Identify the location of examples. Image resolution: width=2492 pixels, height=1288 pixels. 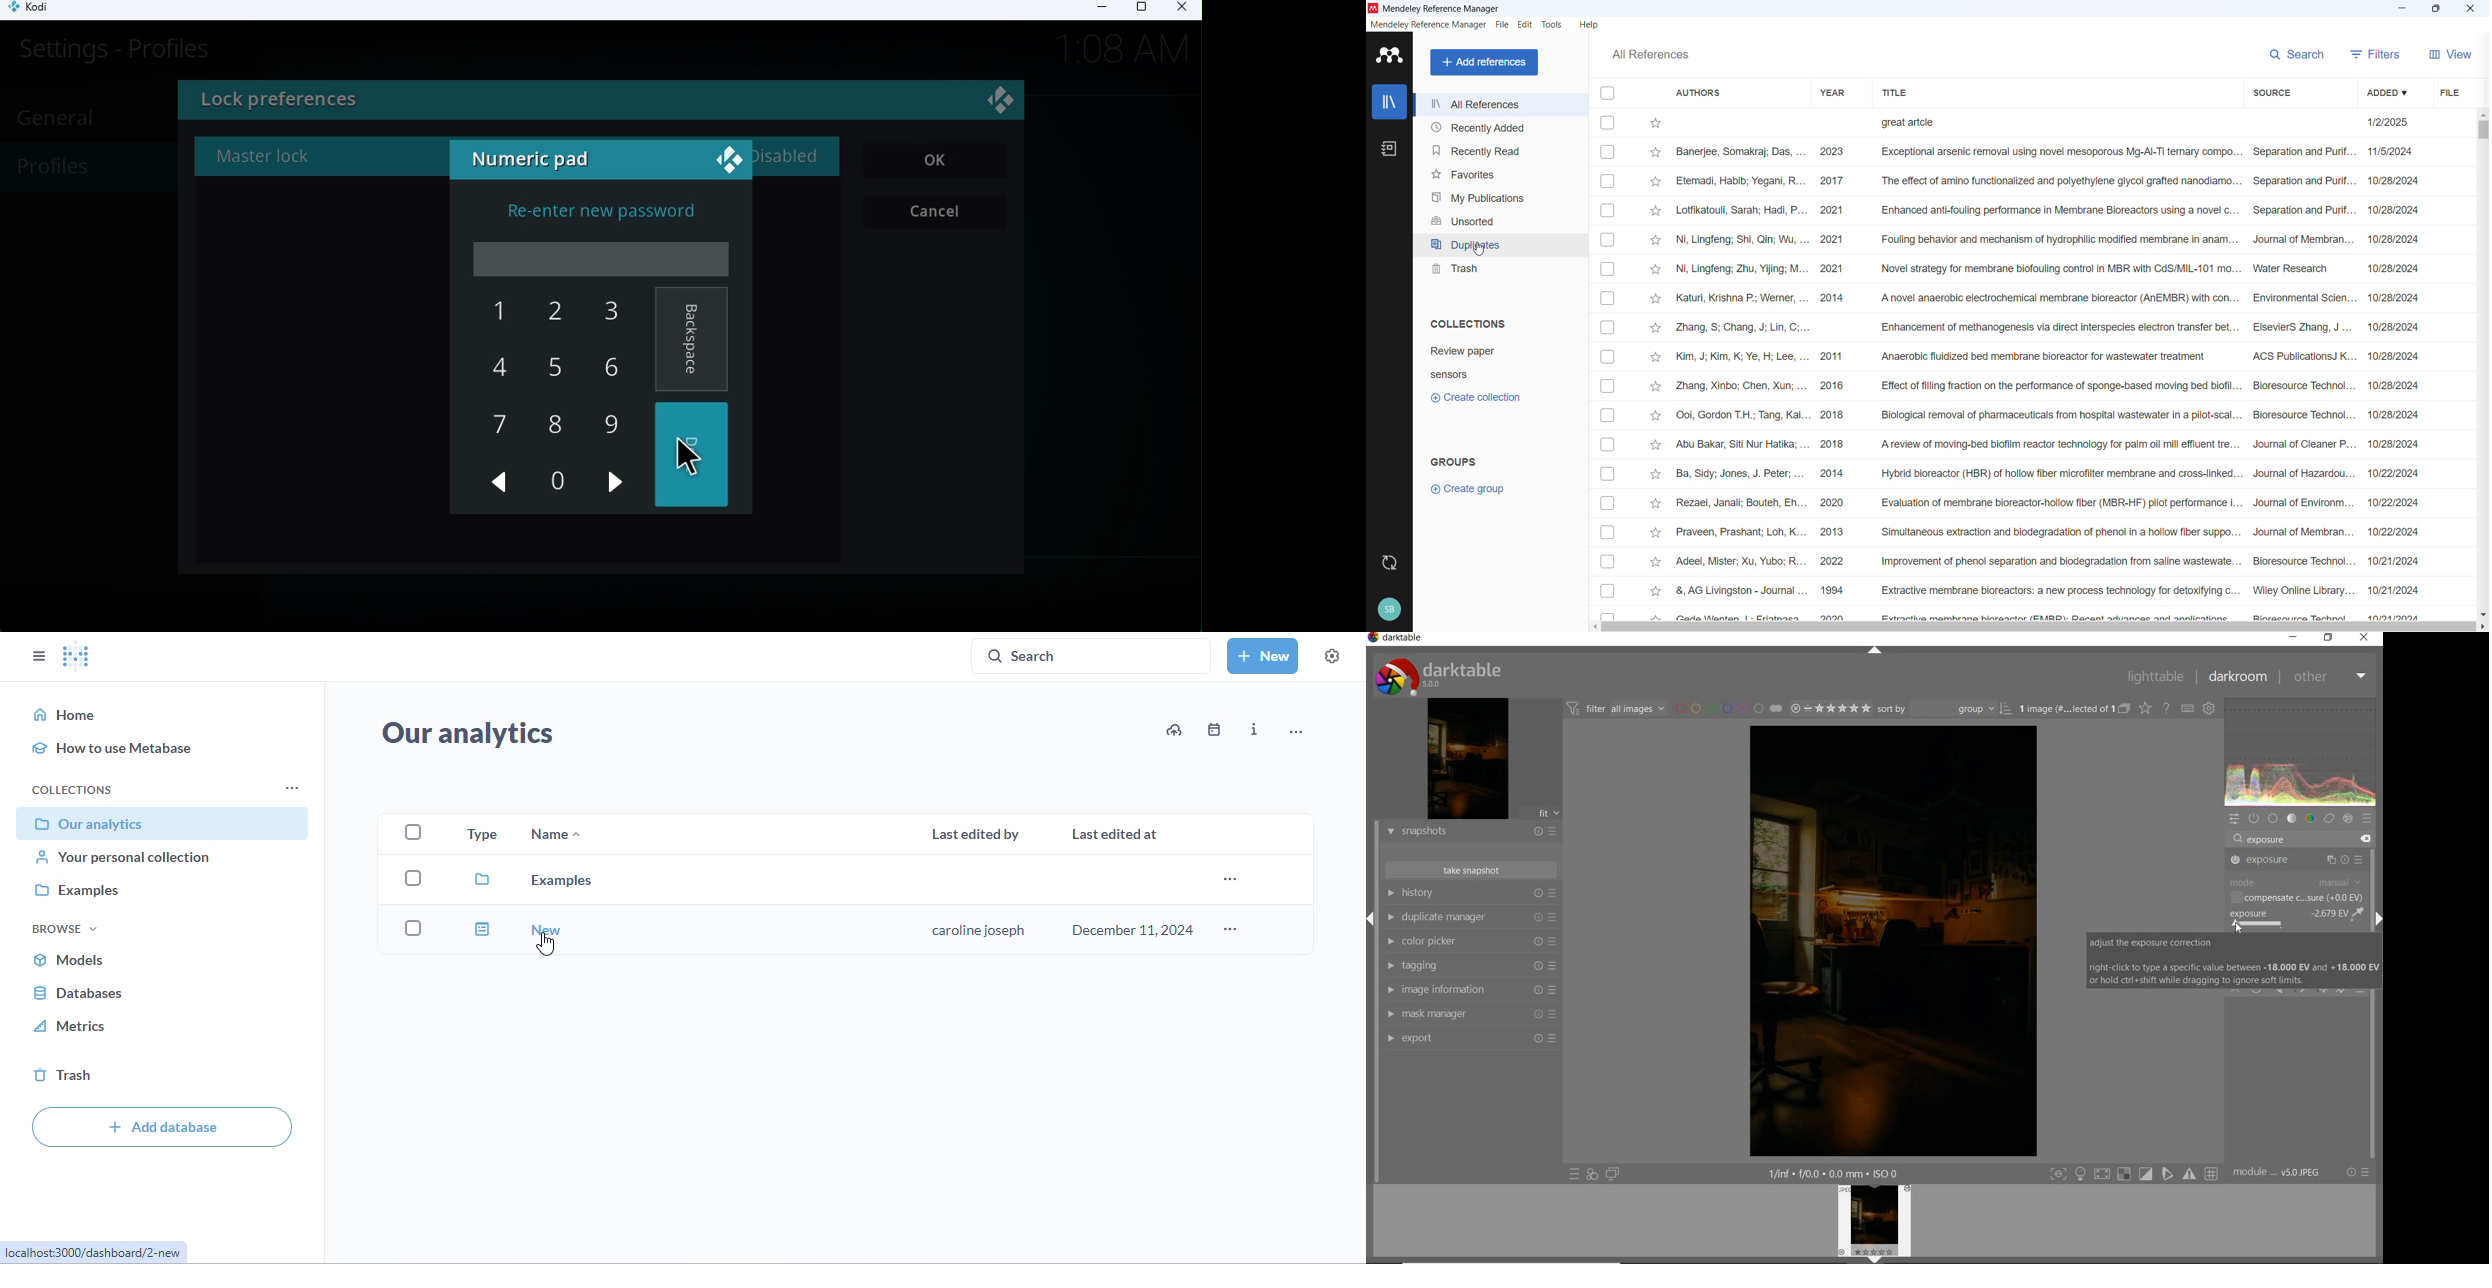
(75, 890).